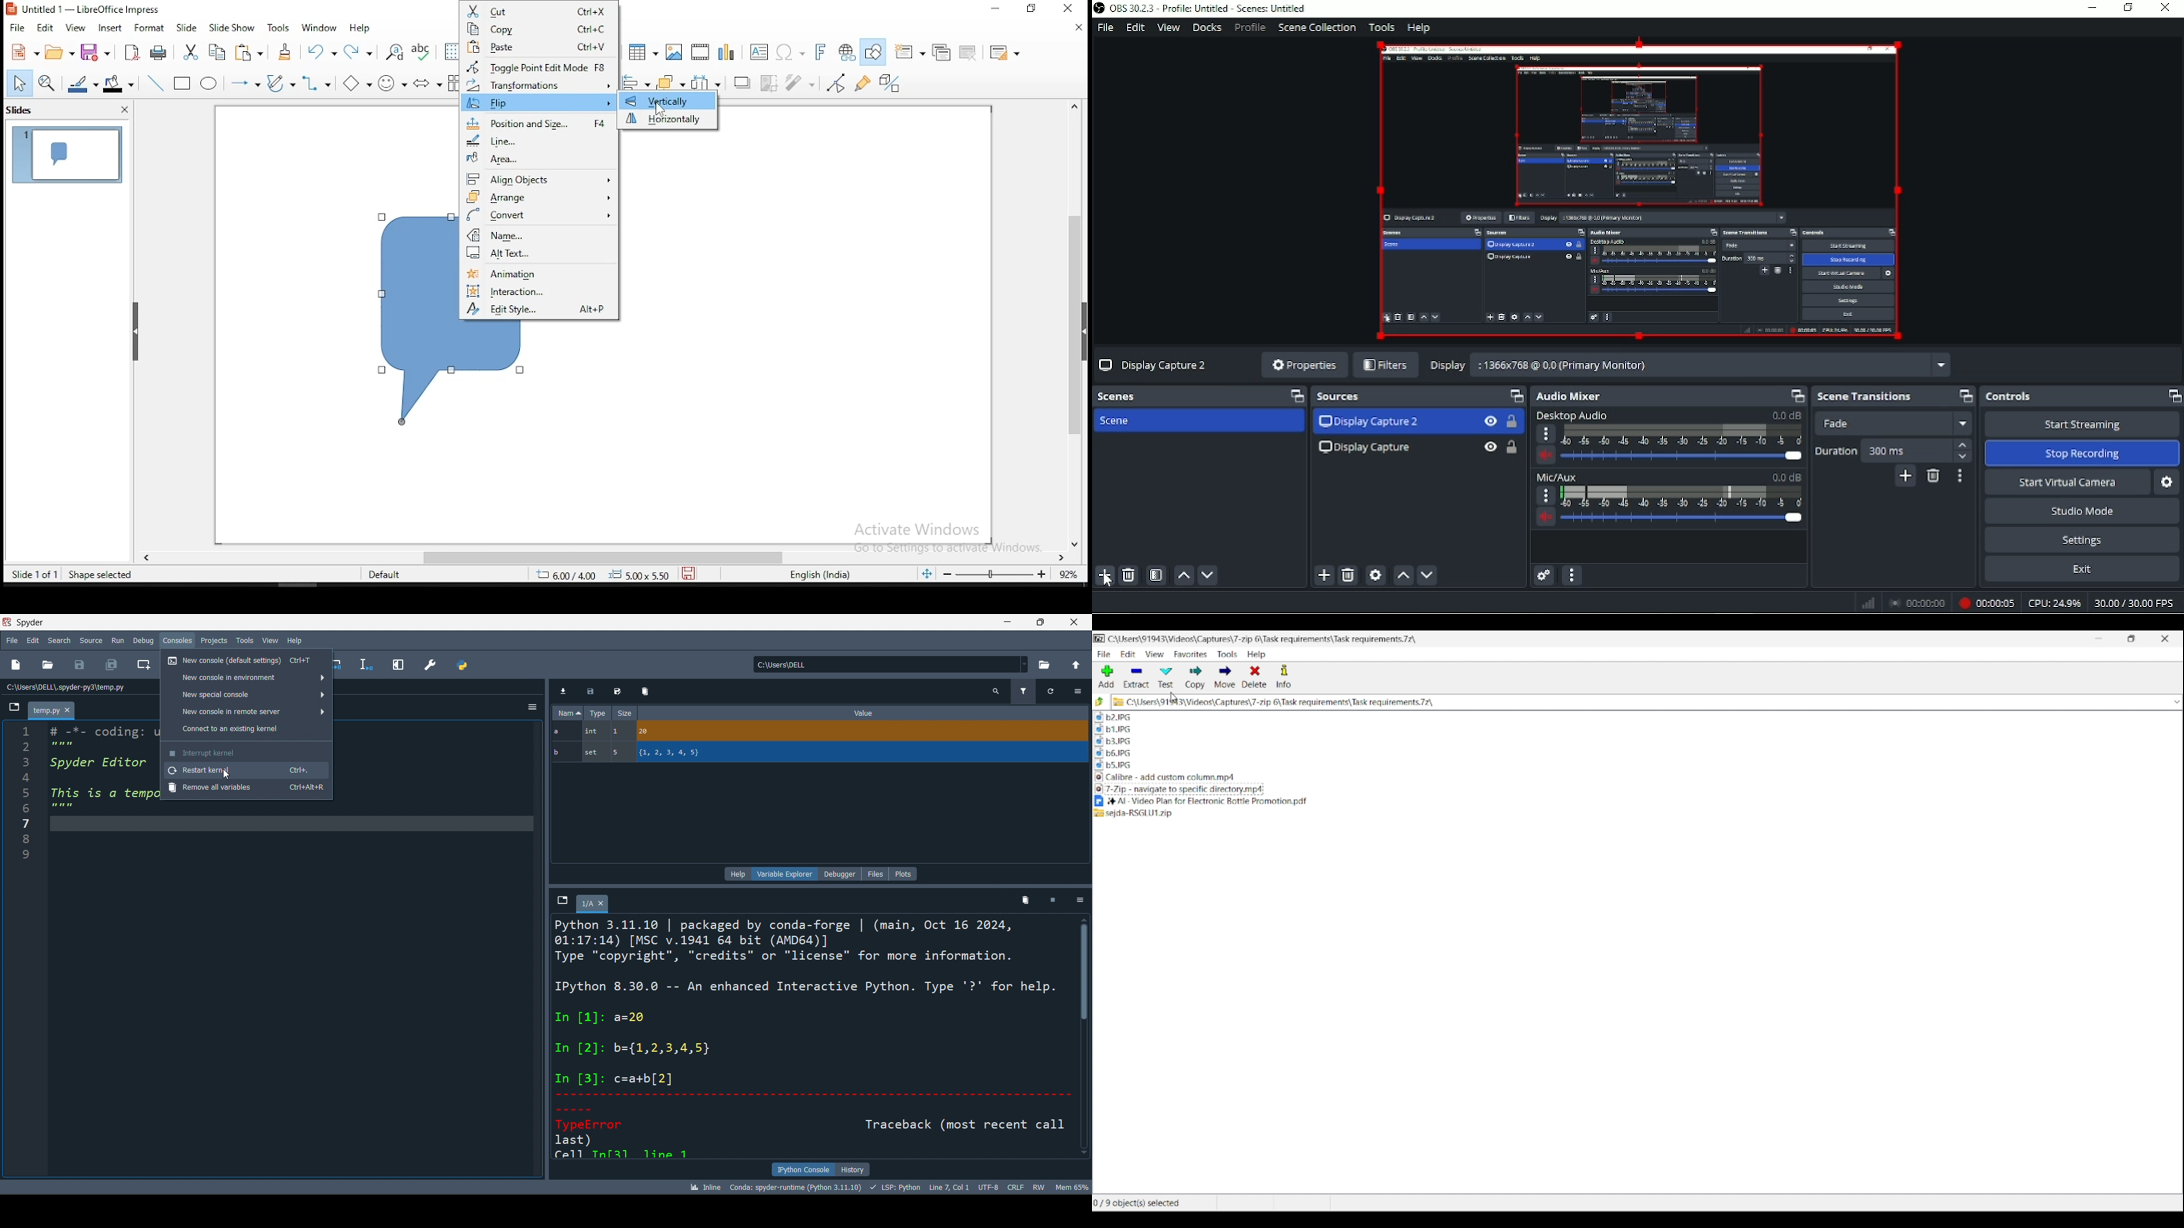 The height and width of the screenshot is (1232, 2184). What do you see at coordinates (1547, 517) in the screenshot?
I see `Volume` at bounding box center [1547, 517].